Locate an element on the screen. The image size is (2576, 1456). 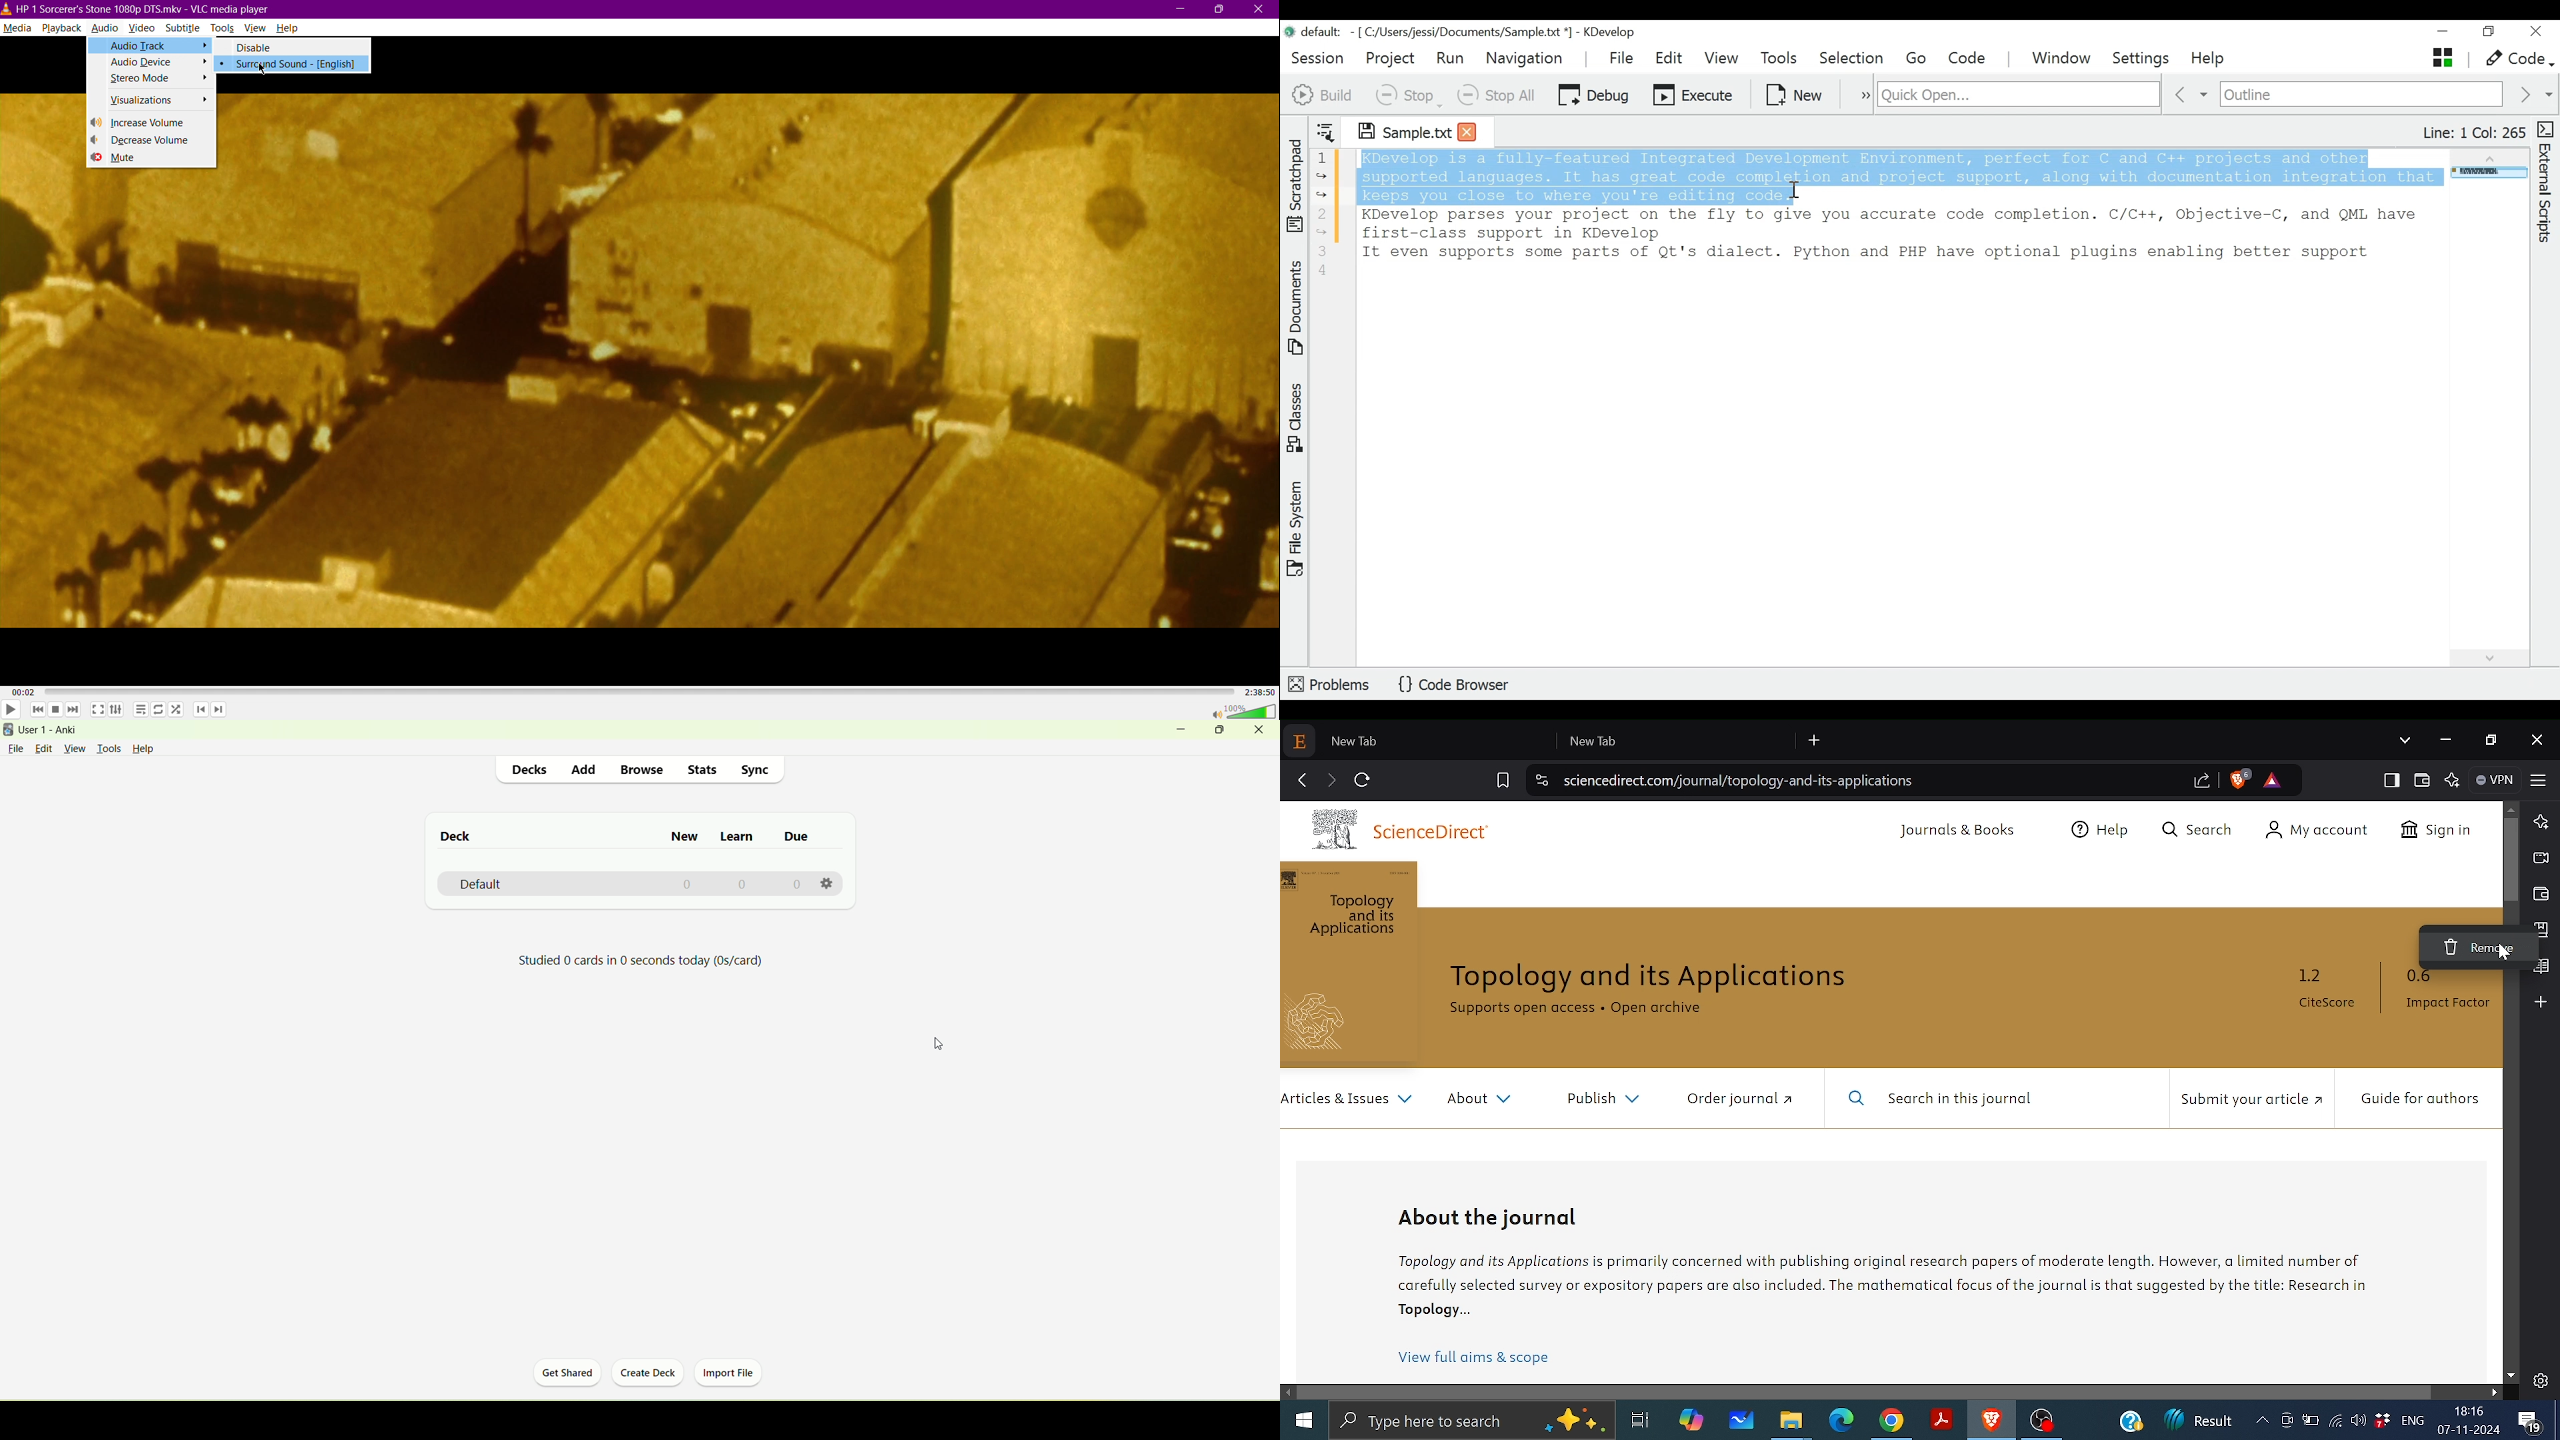
Volume 100% is located at coordinates (1239, 710).